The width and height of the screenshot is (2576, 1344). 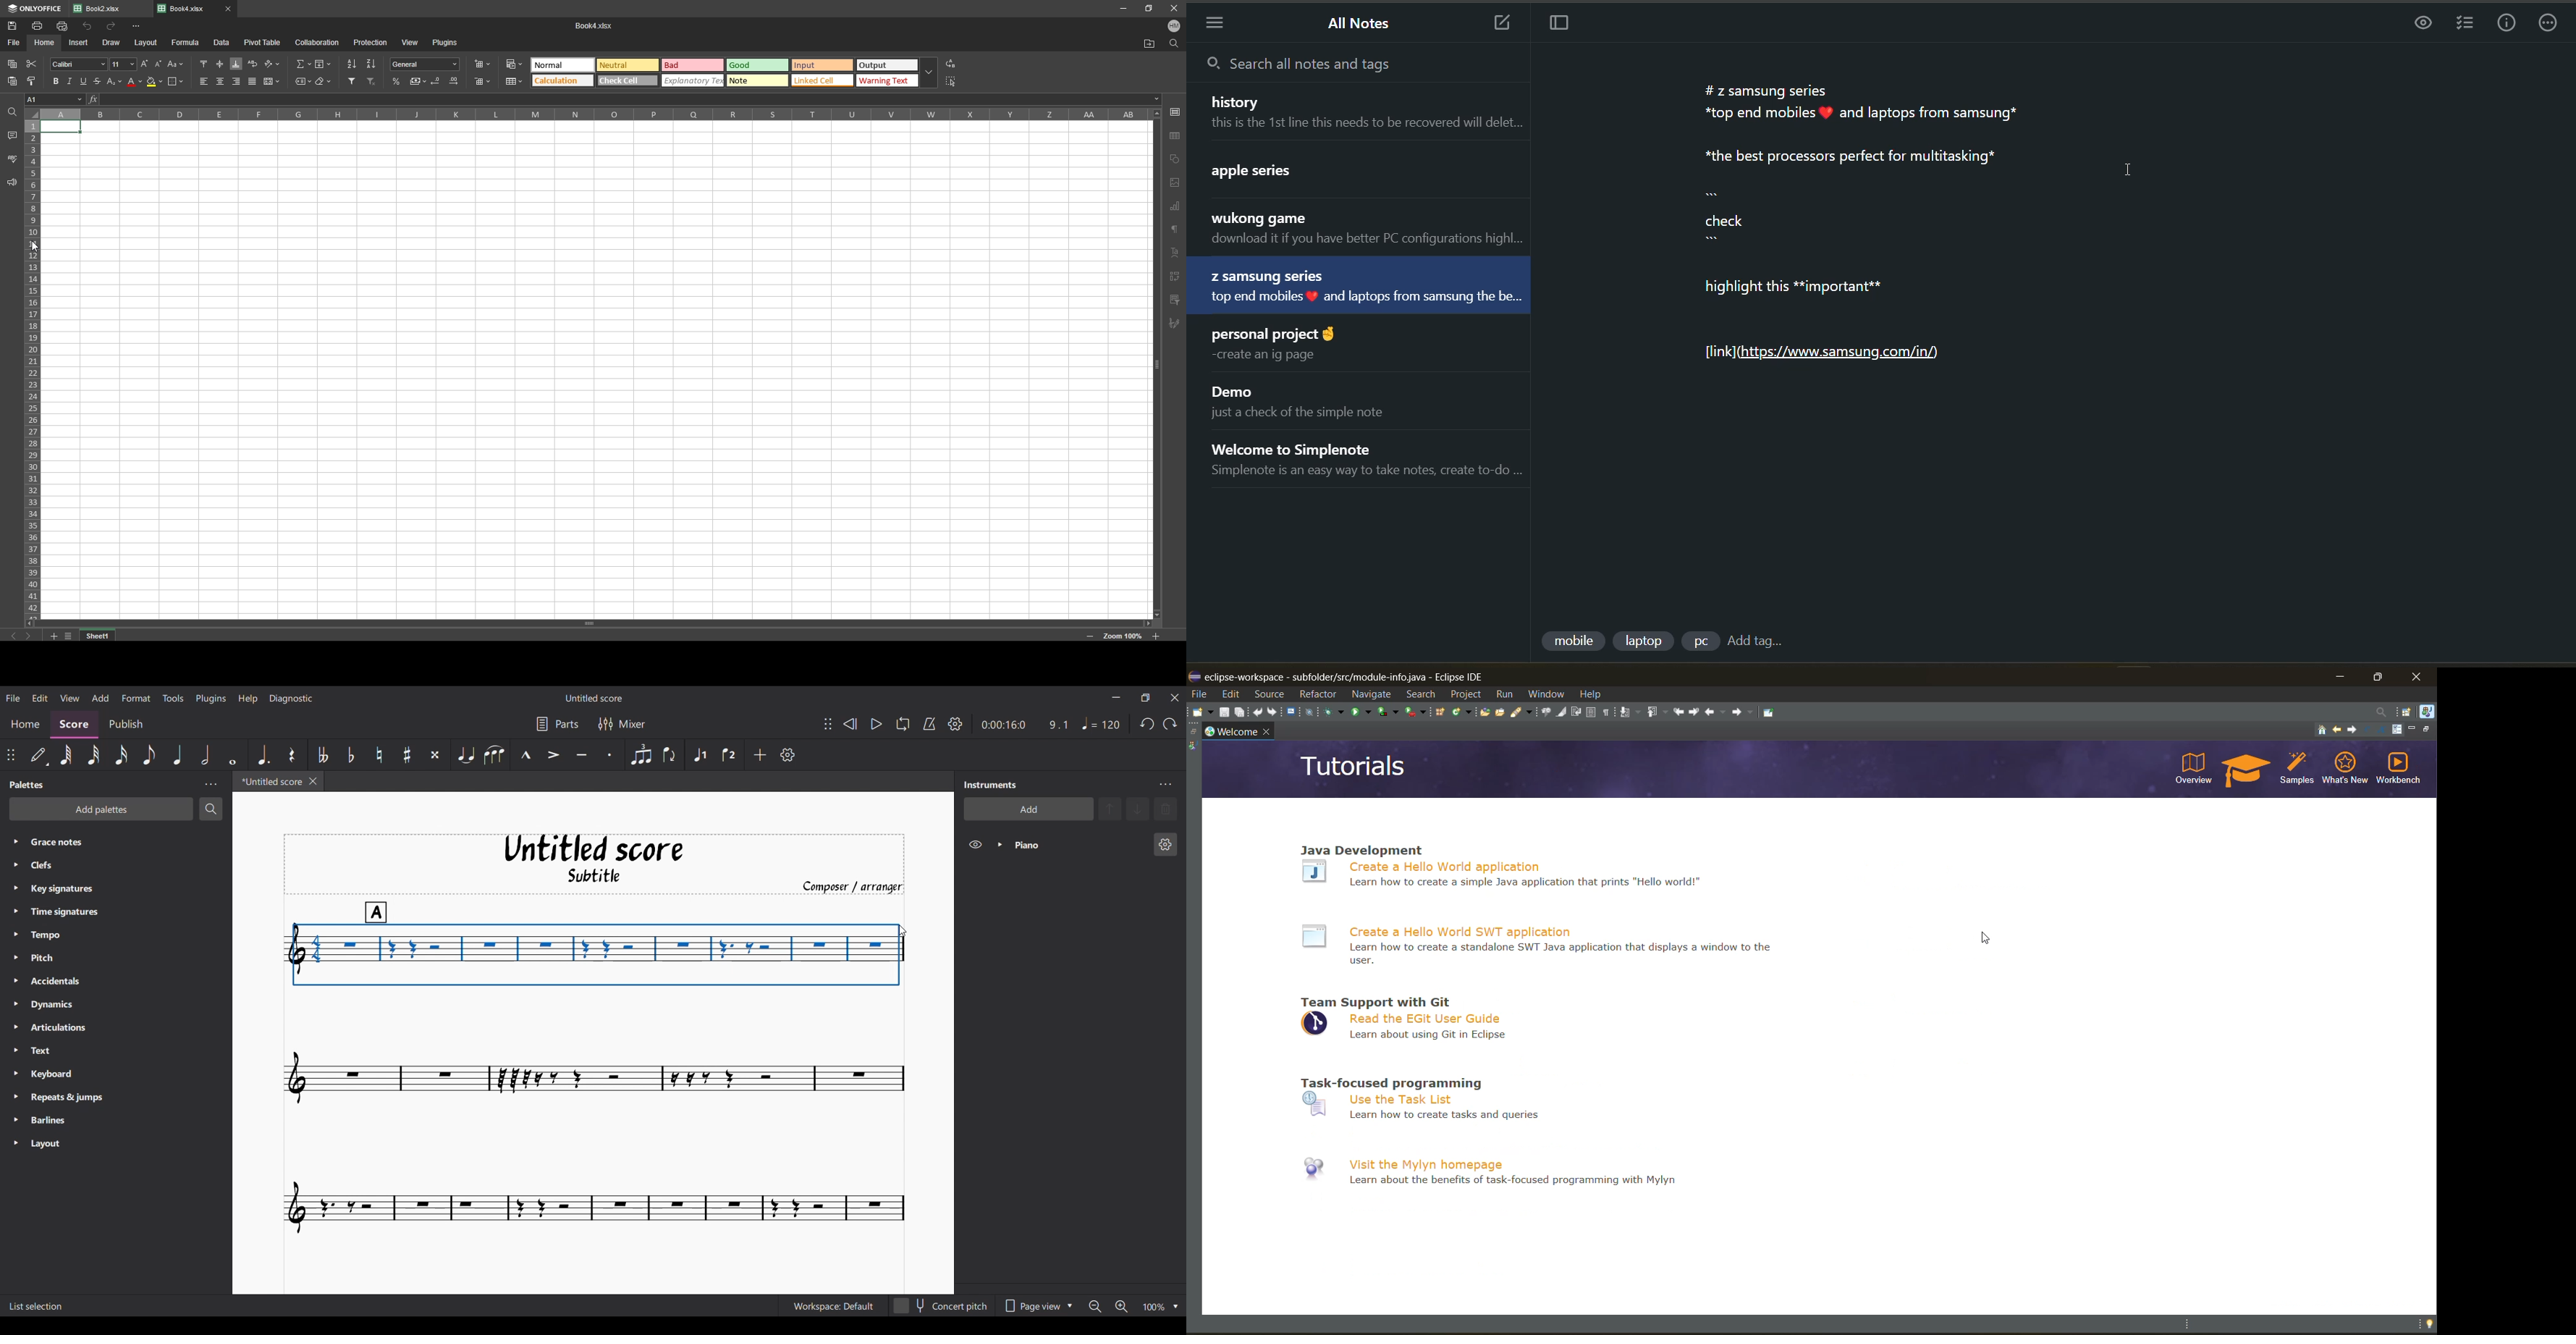 What do you see at coordinates (595, 1121) in the screenshot?
I see `Current score` at bounding box center [595, 1121].